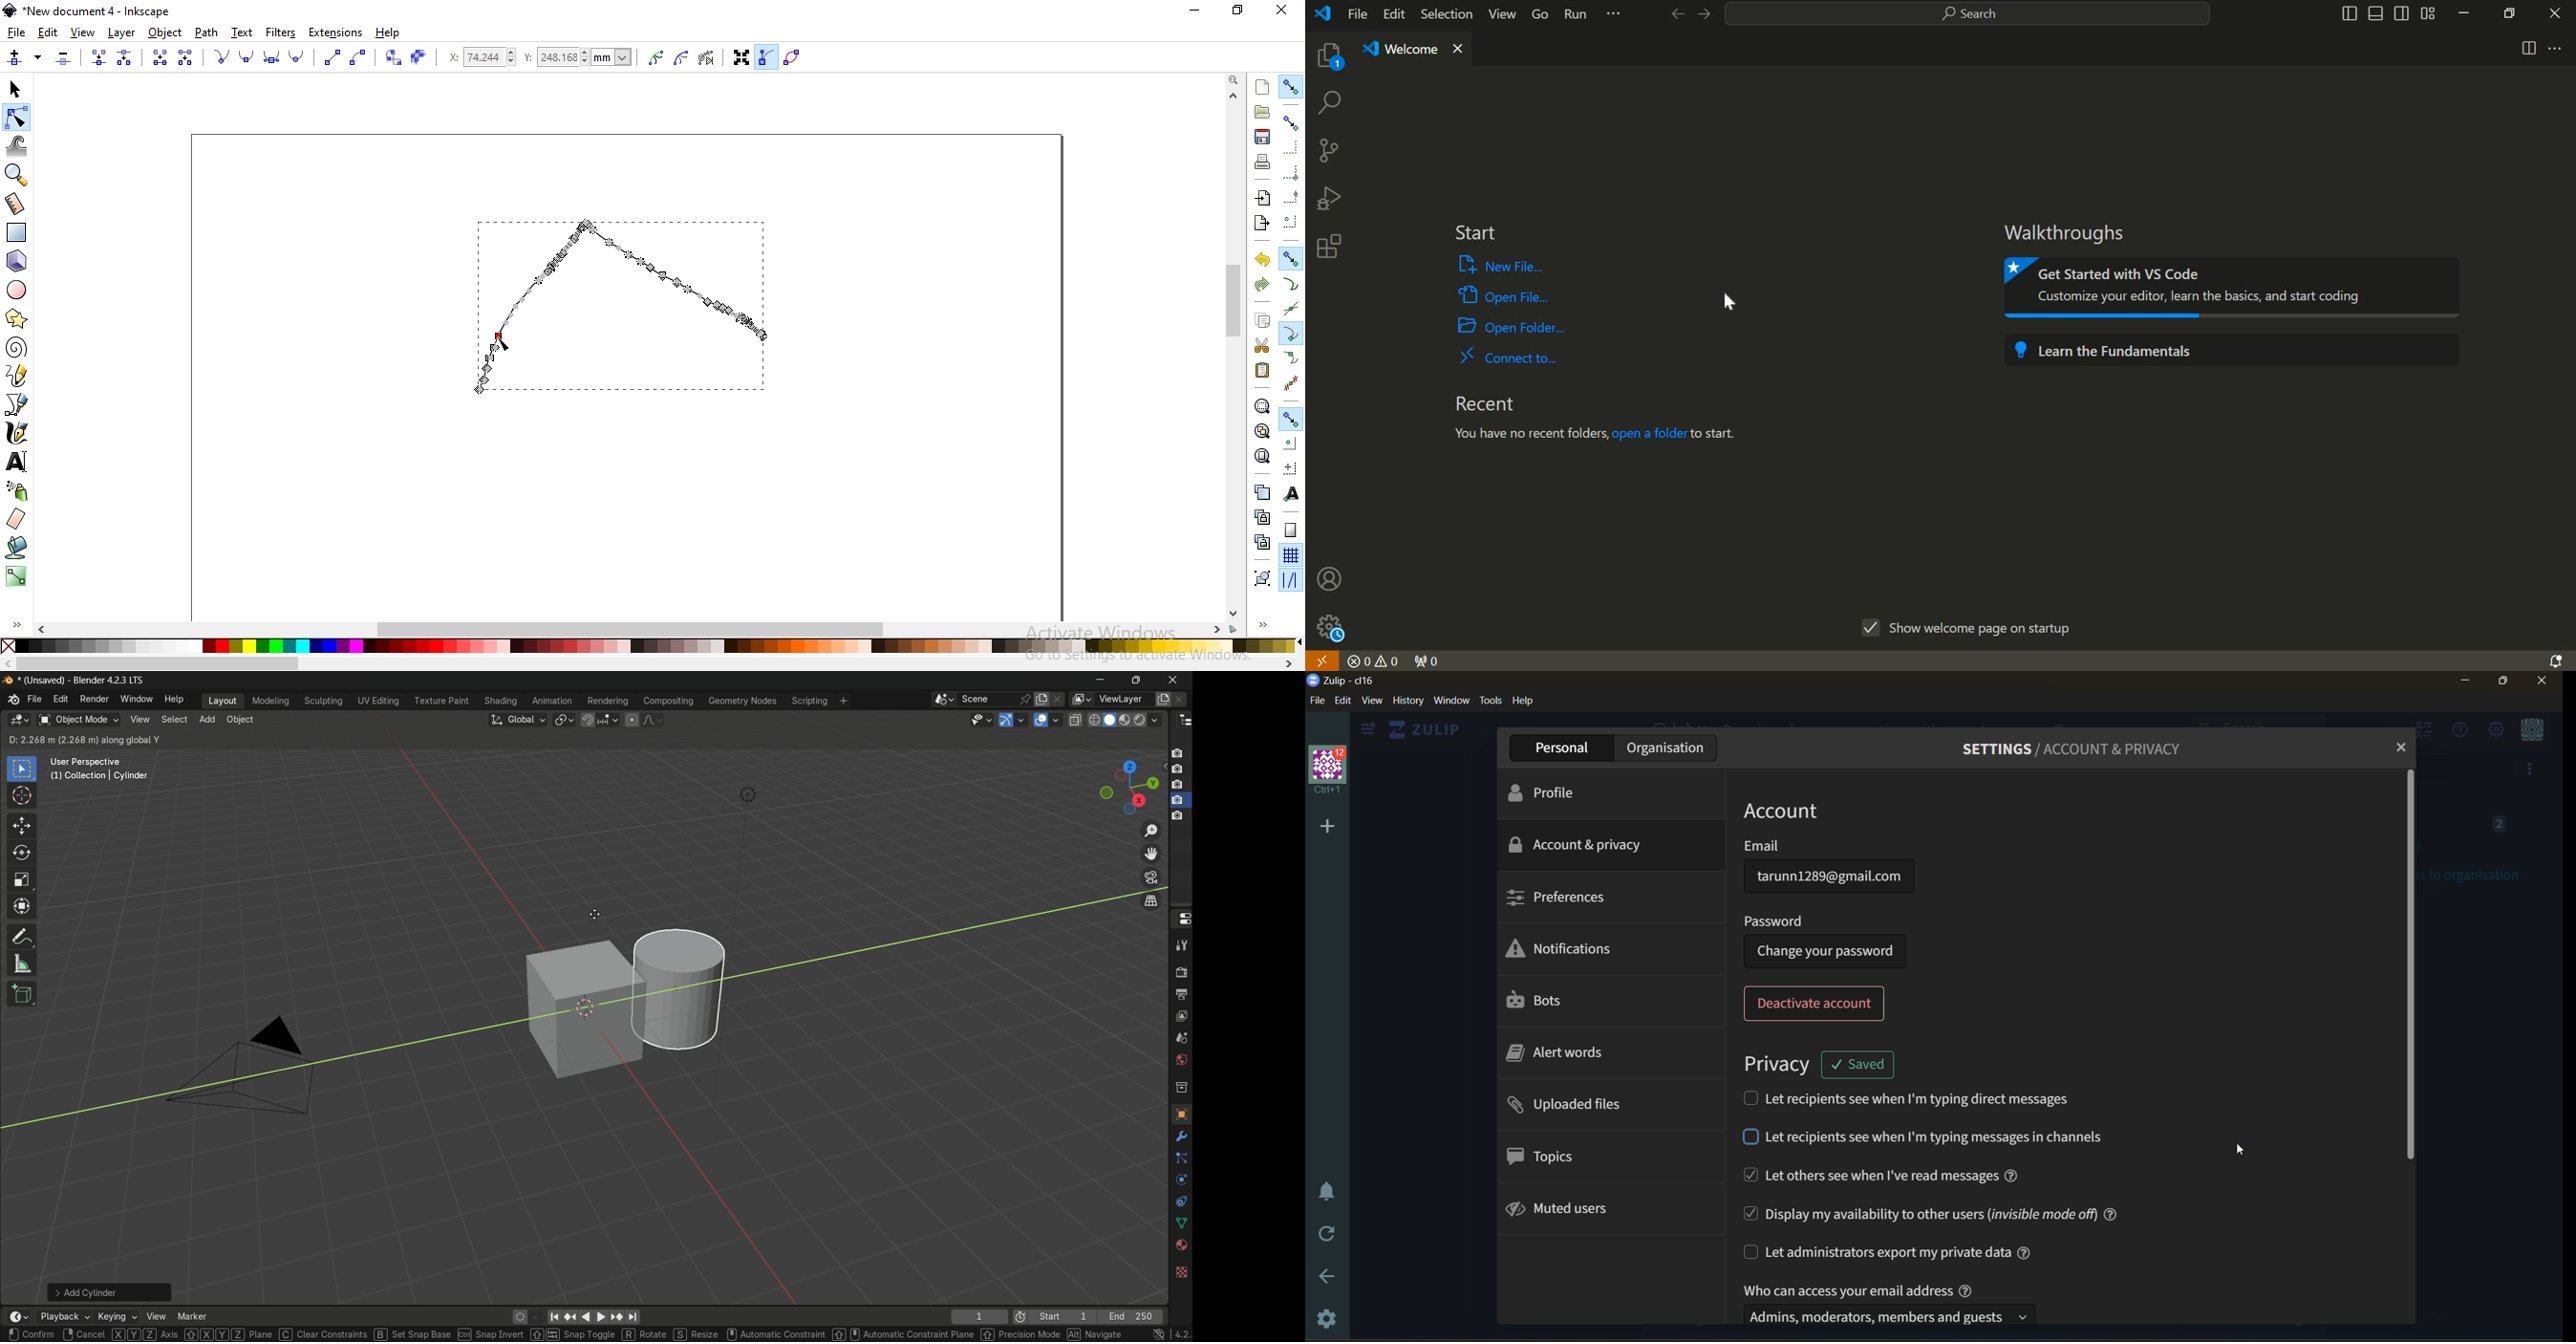 The image size is (2576, 1344). I want to click on unsaved blender 4.2.3 lts, so click(86, 679).